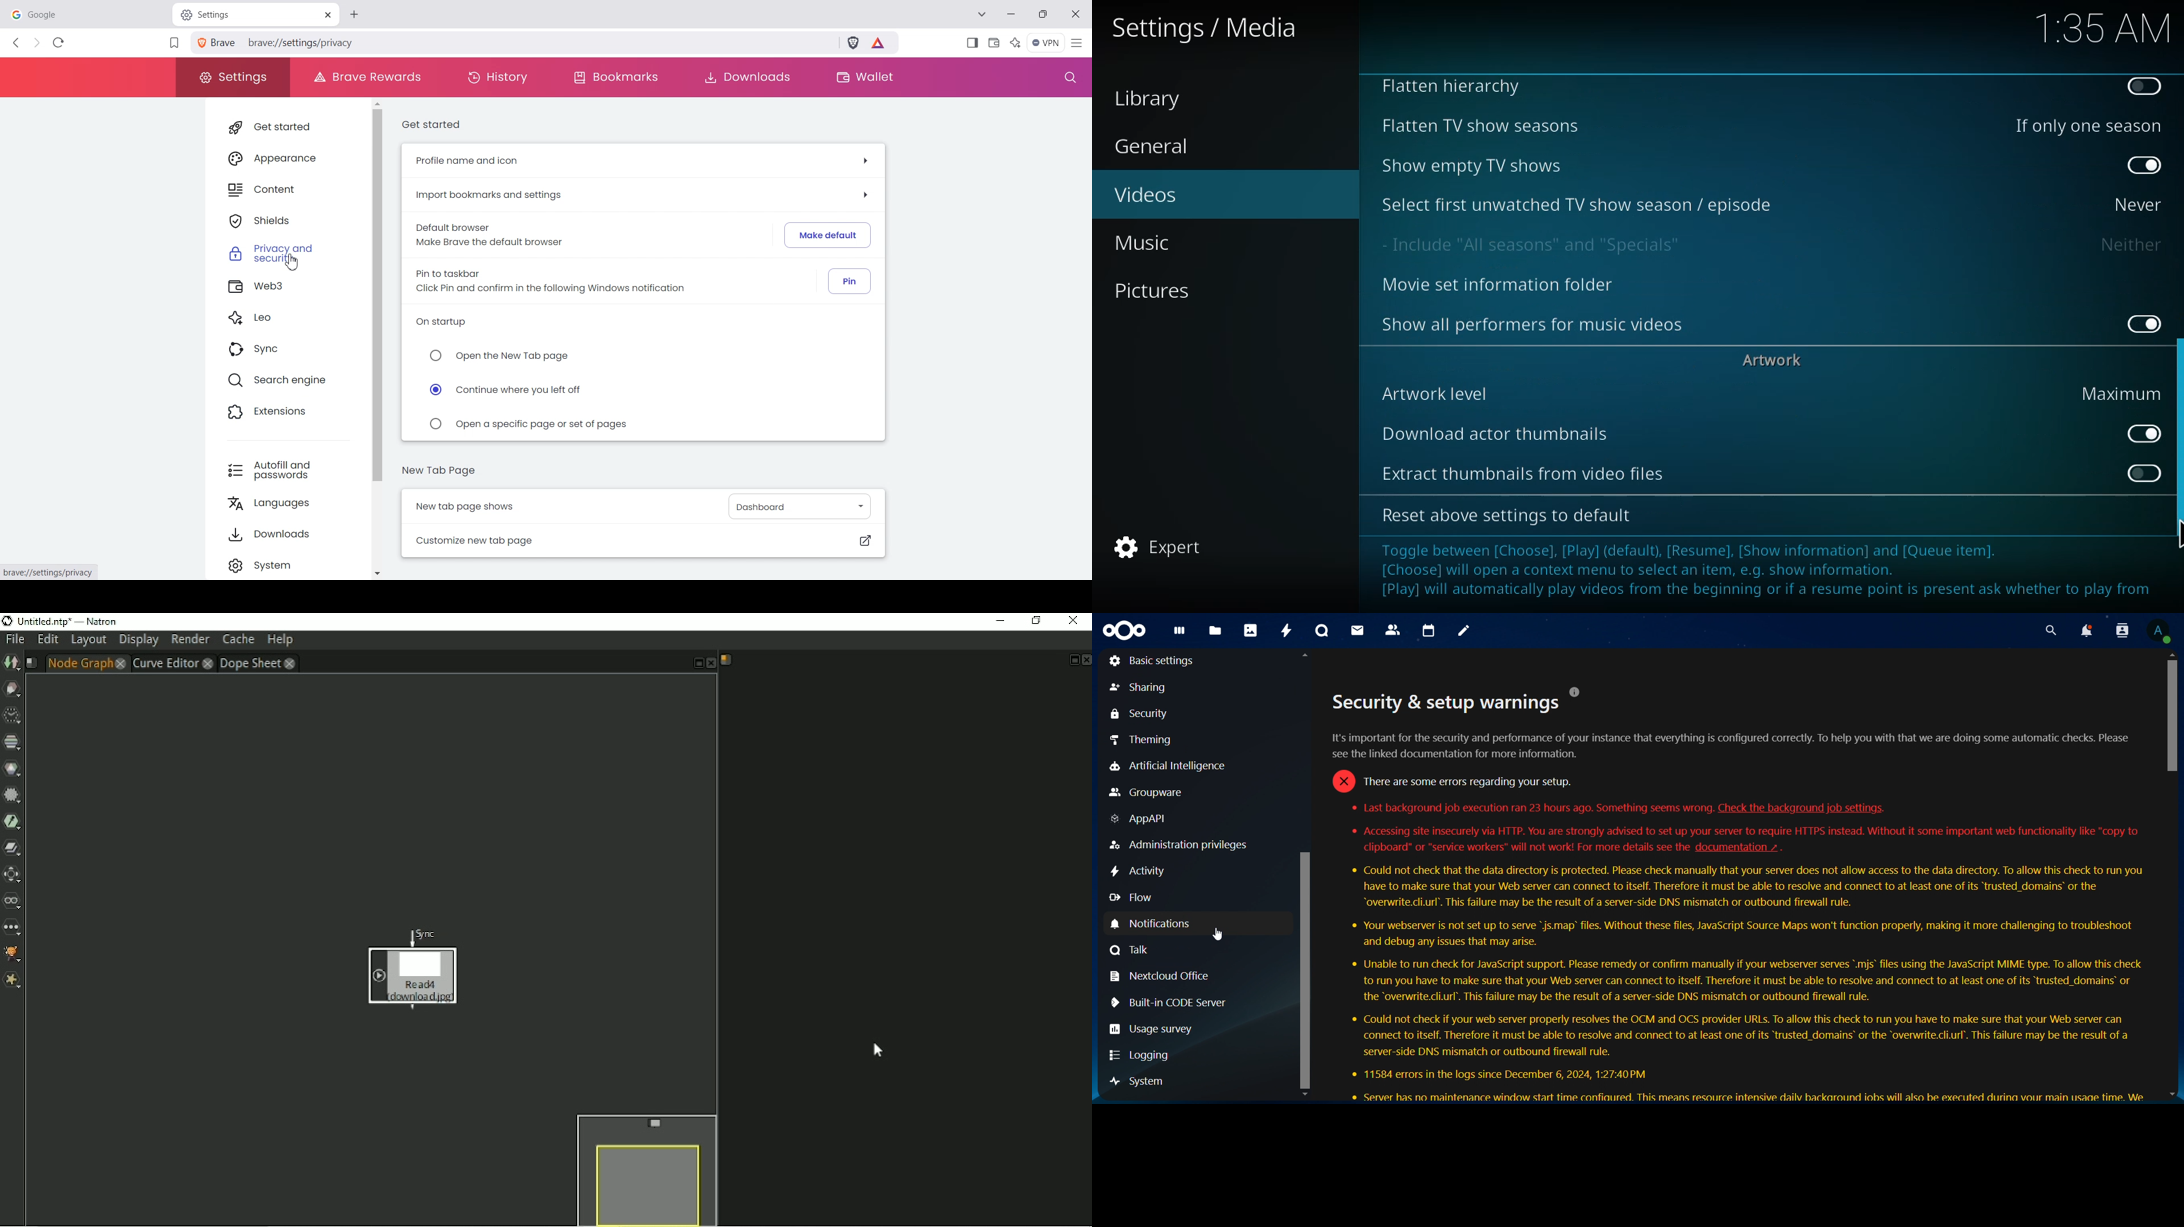 The width and height of the screenshot is (2184, 1232). What do you see at coordinates (1768, 573) in the screenshot?
I see `imfo` at bounding box center [1768, 573].